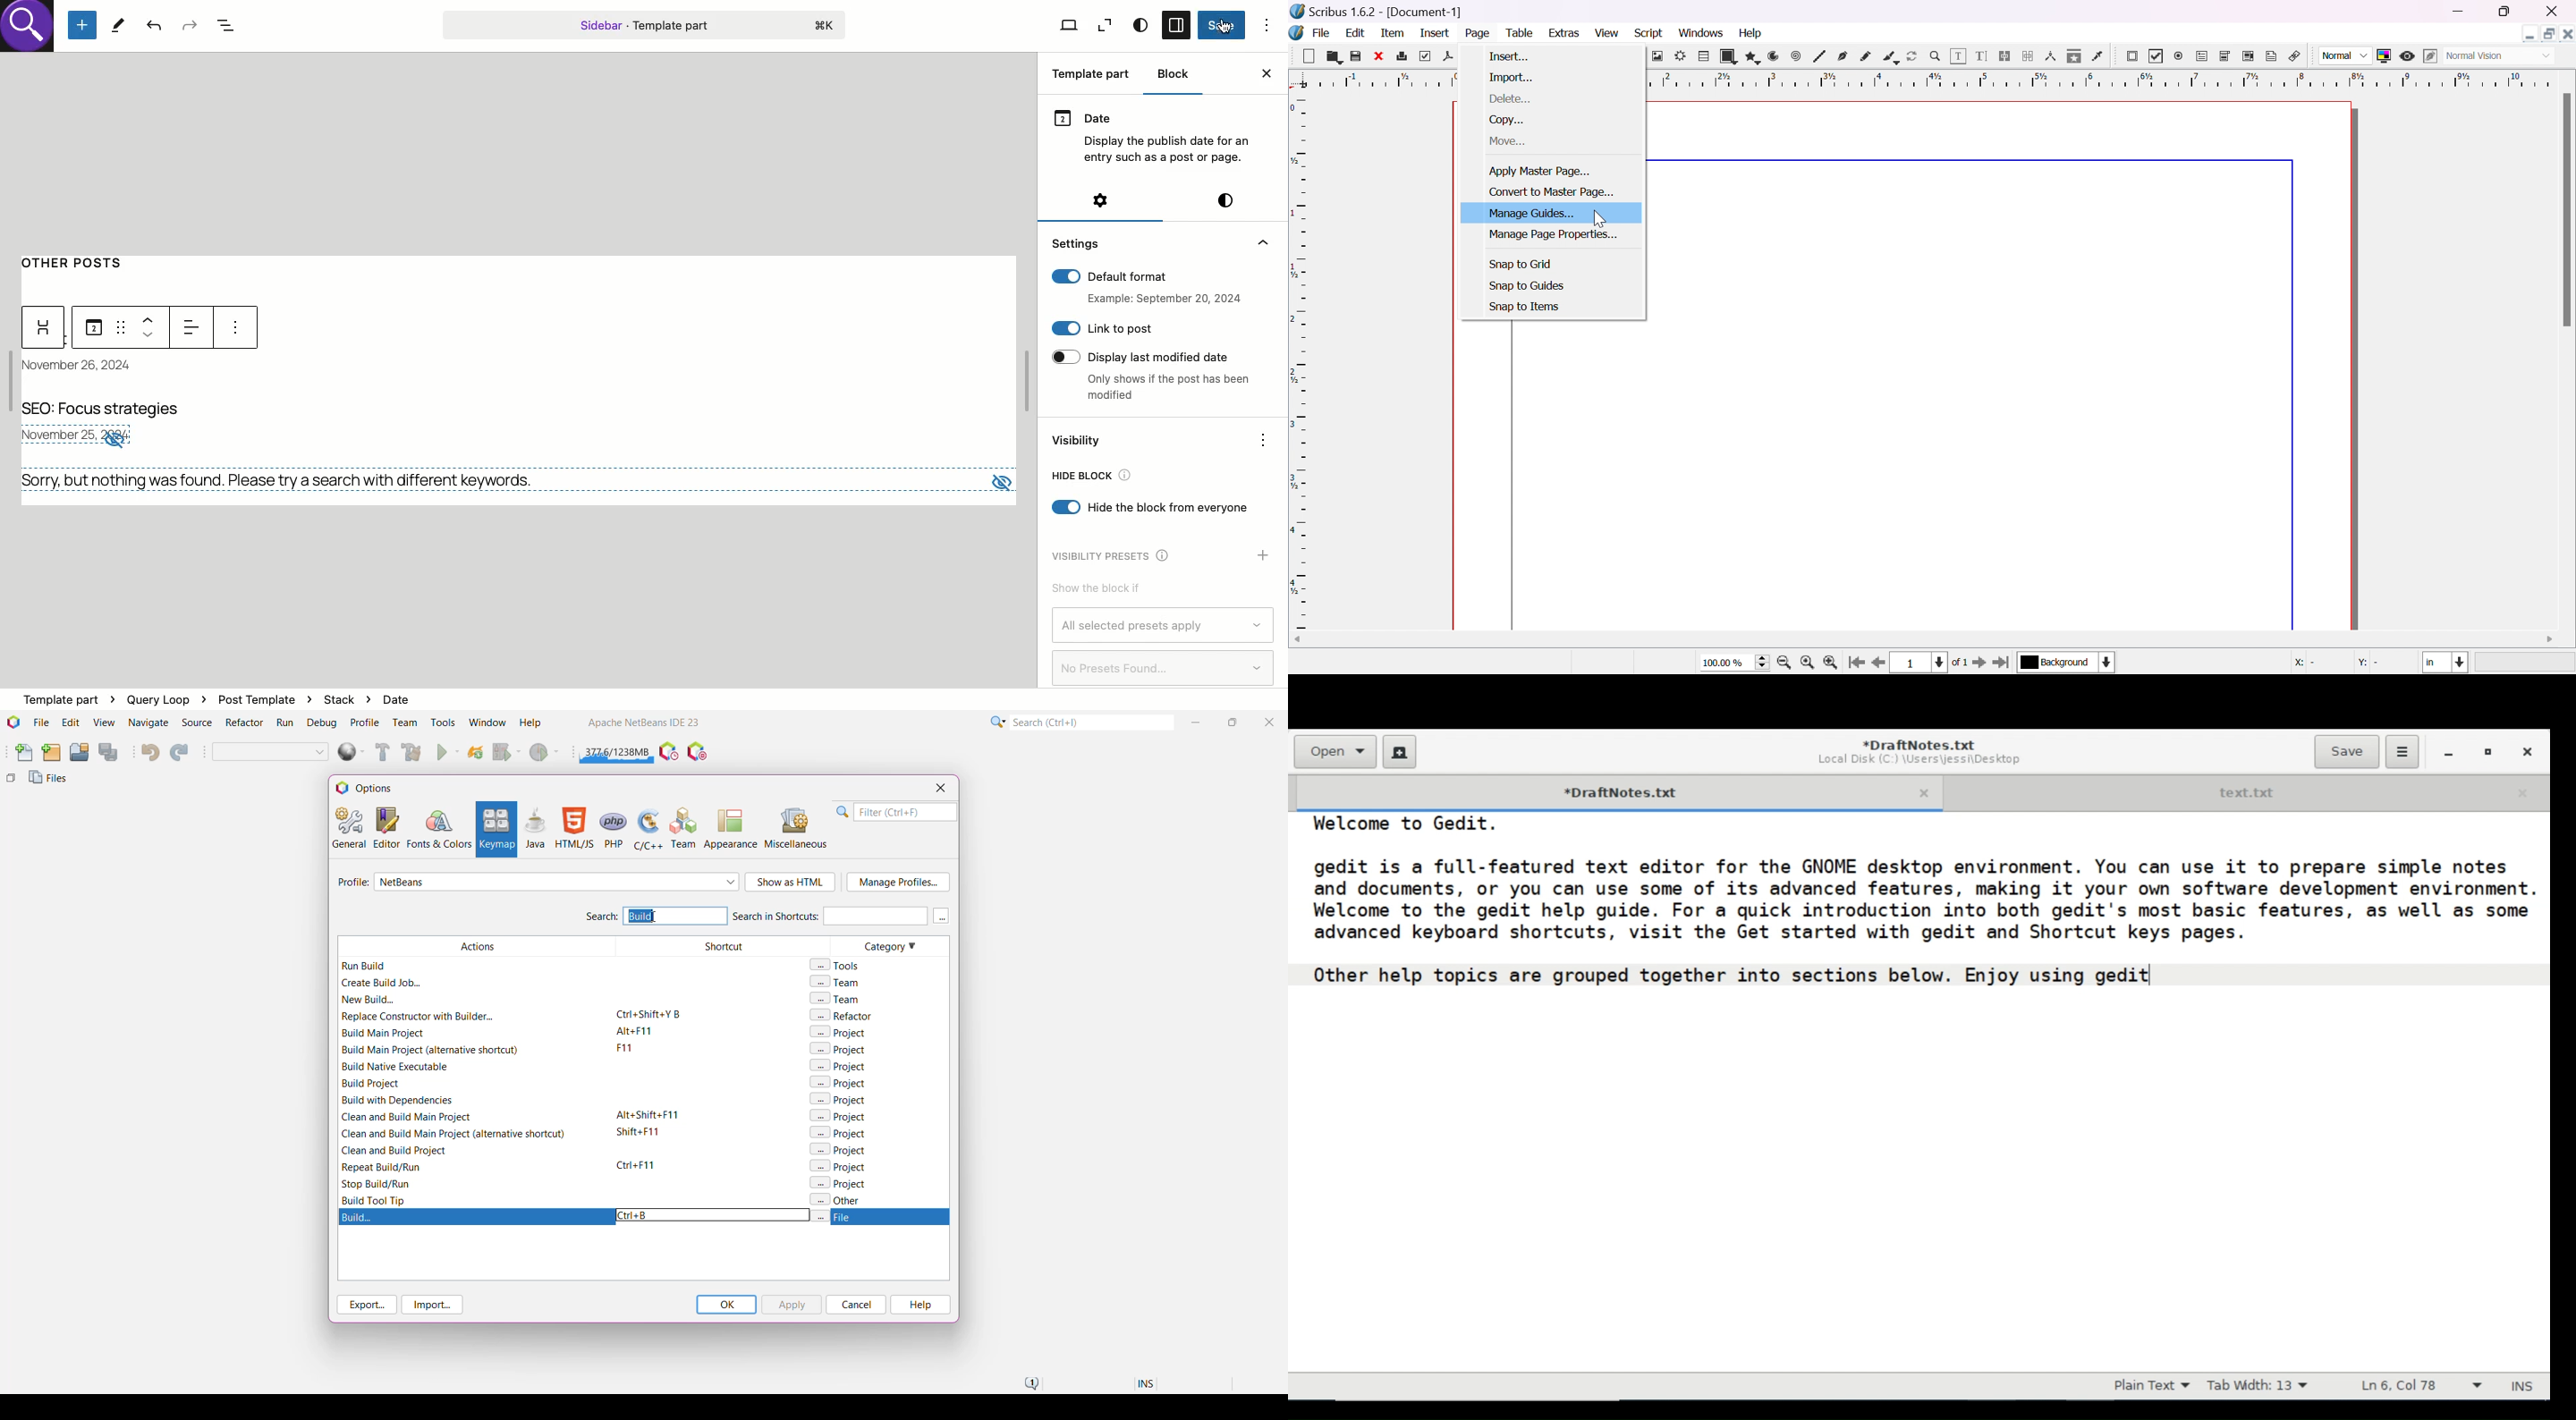 The image size is (2576, 1428). Describe the element at coordinates (829, 915) in the screenshot. I see `Search in Shortcuts` at that location.